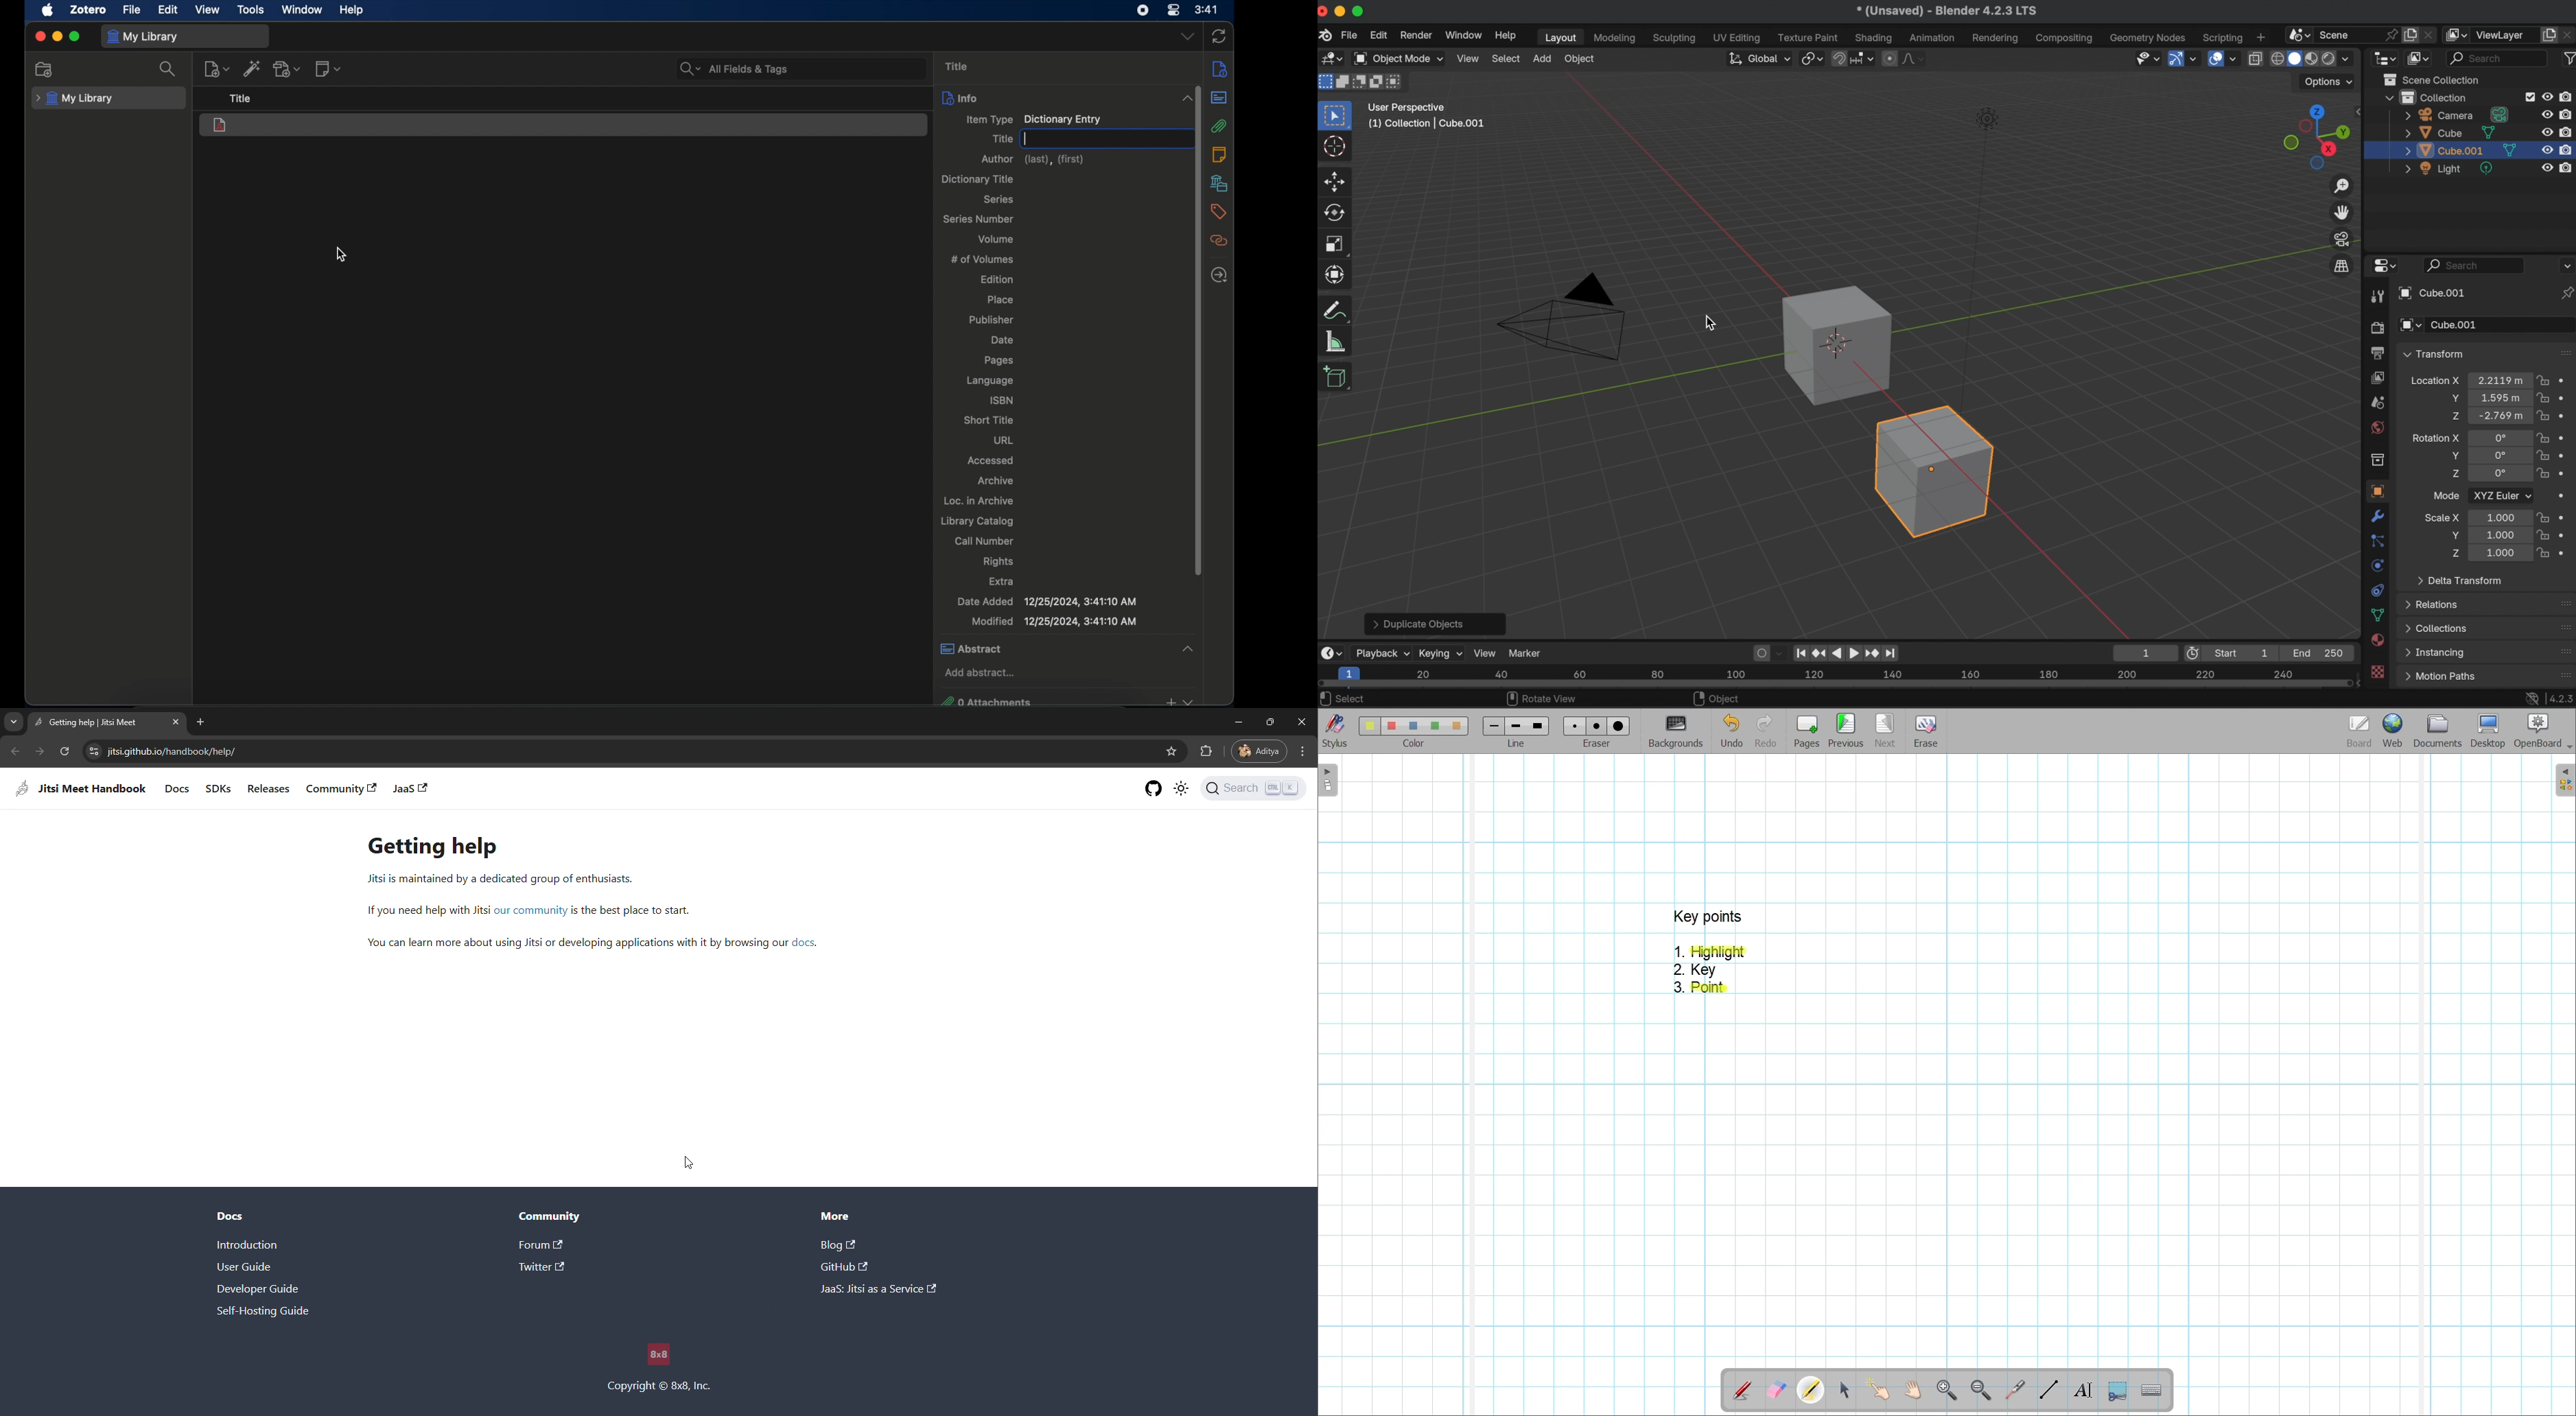 The height and width of the screenshot is (1428, 2576). Describe the element at coordinates (65, 752) in the screenshot. I see `refresh` at that location.